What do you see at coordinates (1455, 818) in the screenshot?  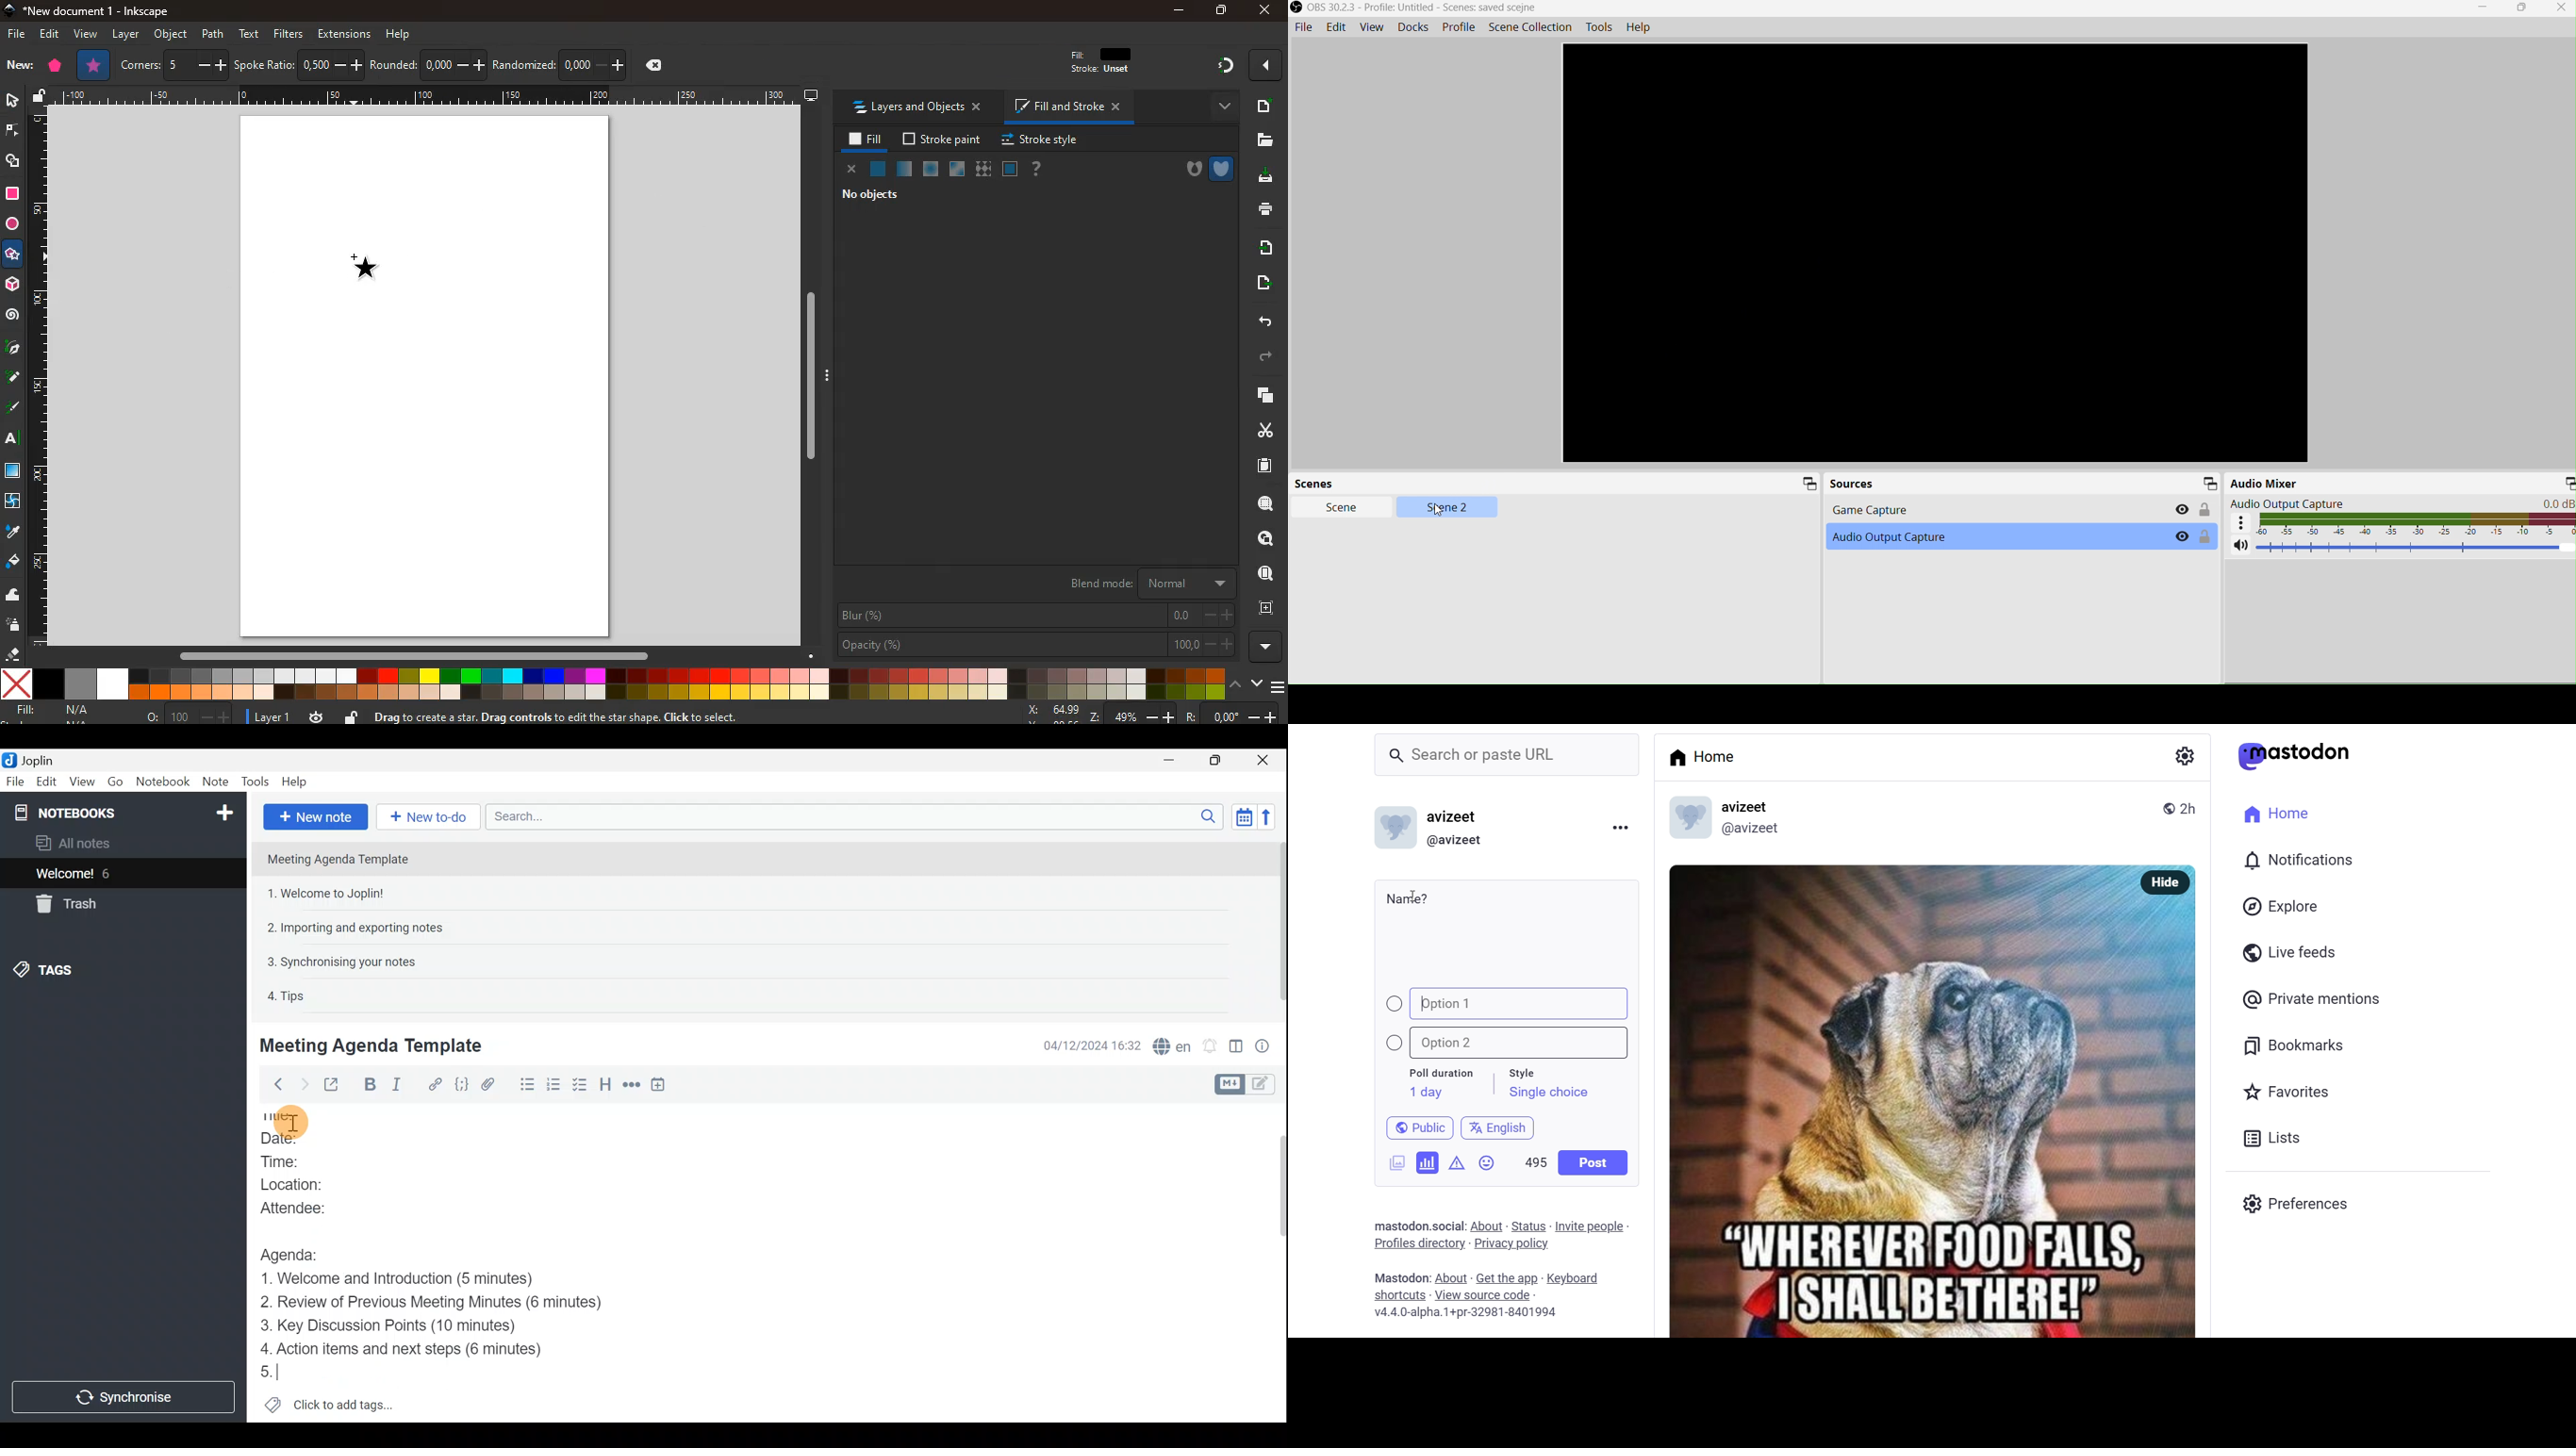 I see `avizeet` at bounding box center [1455, 818].